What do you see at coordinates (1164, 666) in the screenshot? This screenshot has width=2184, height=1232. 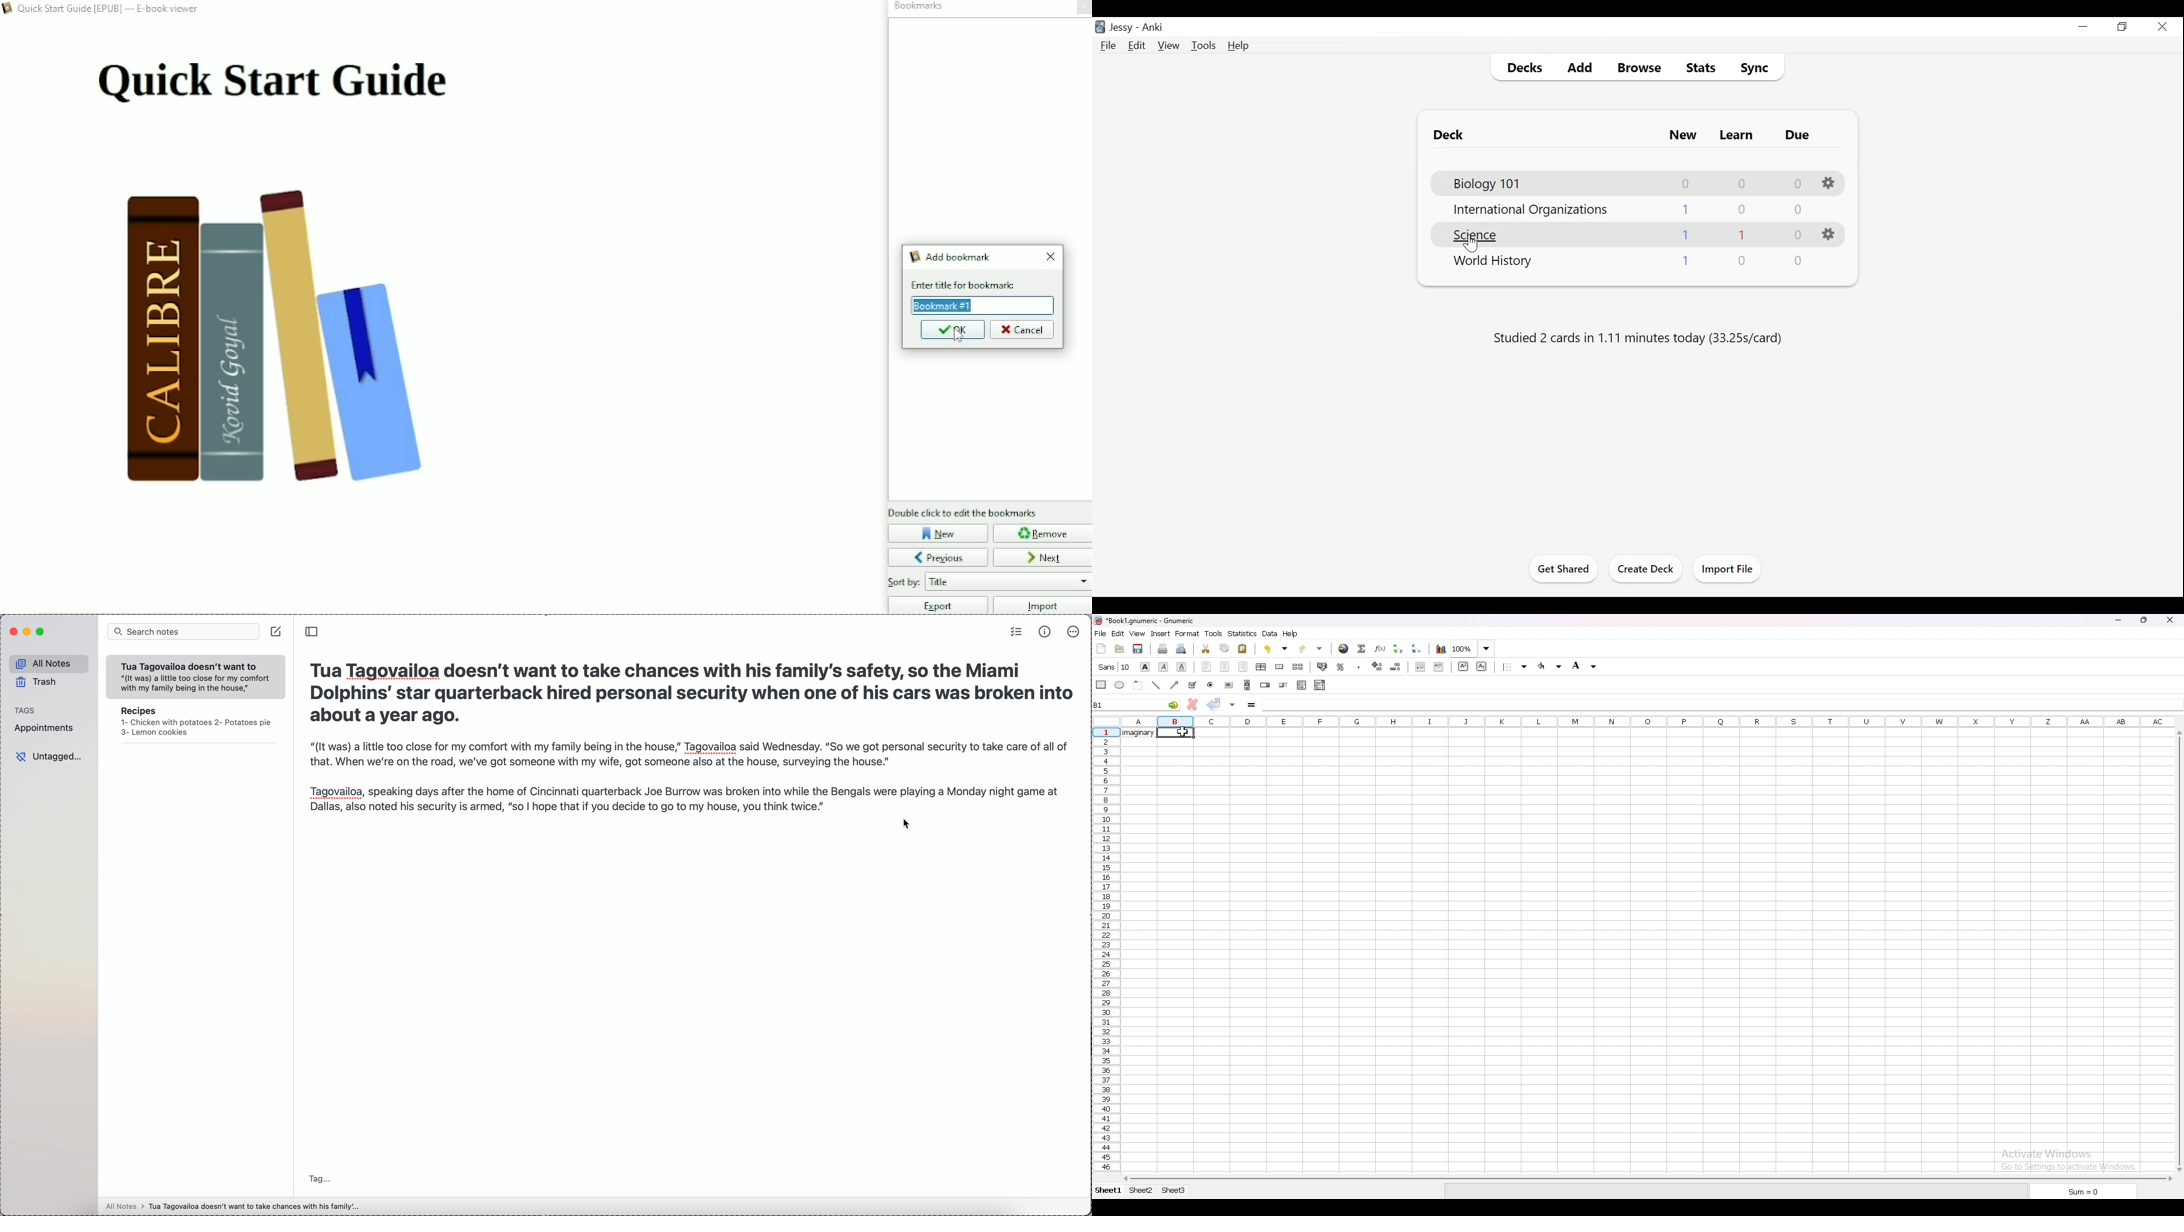 I see `italic` at bounding box center [1164, 666].